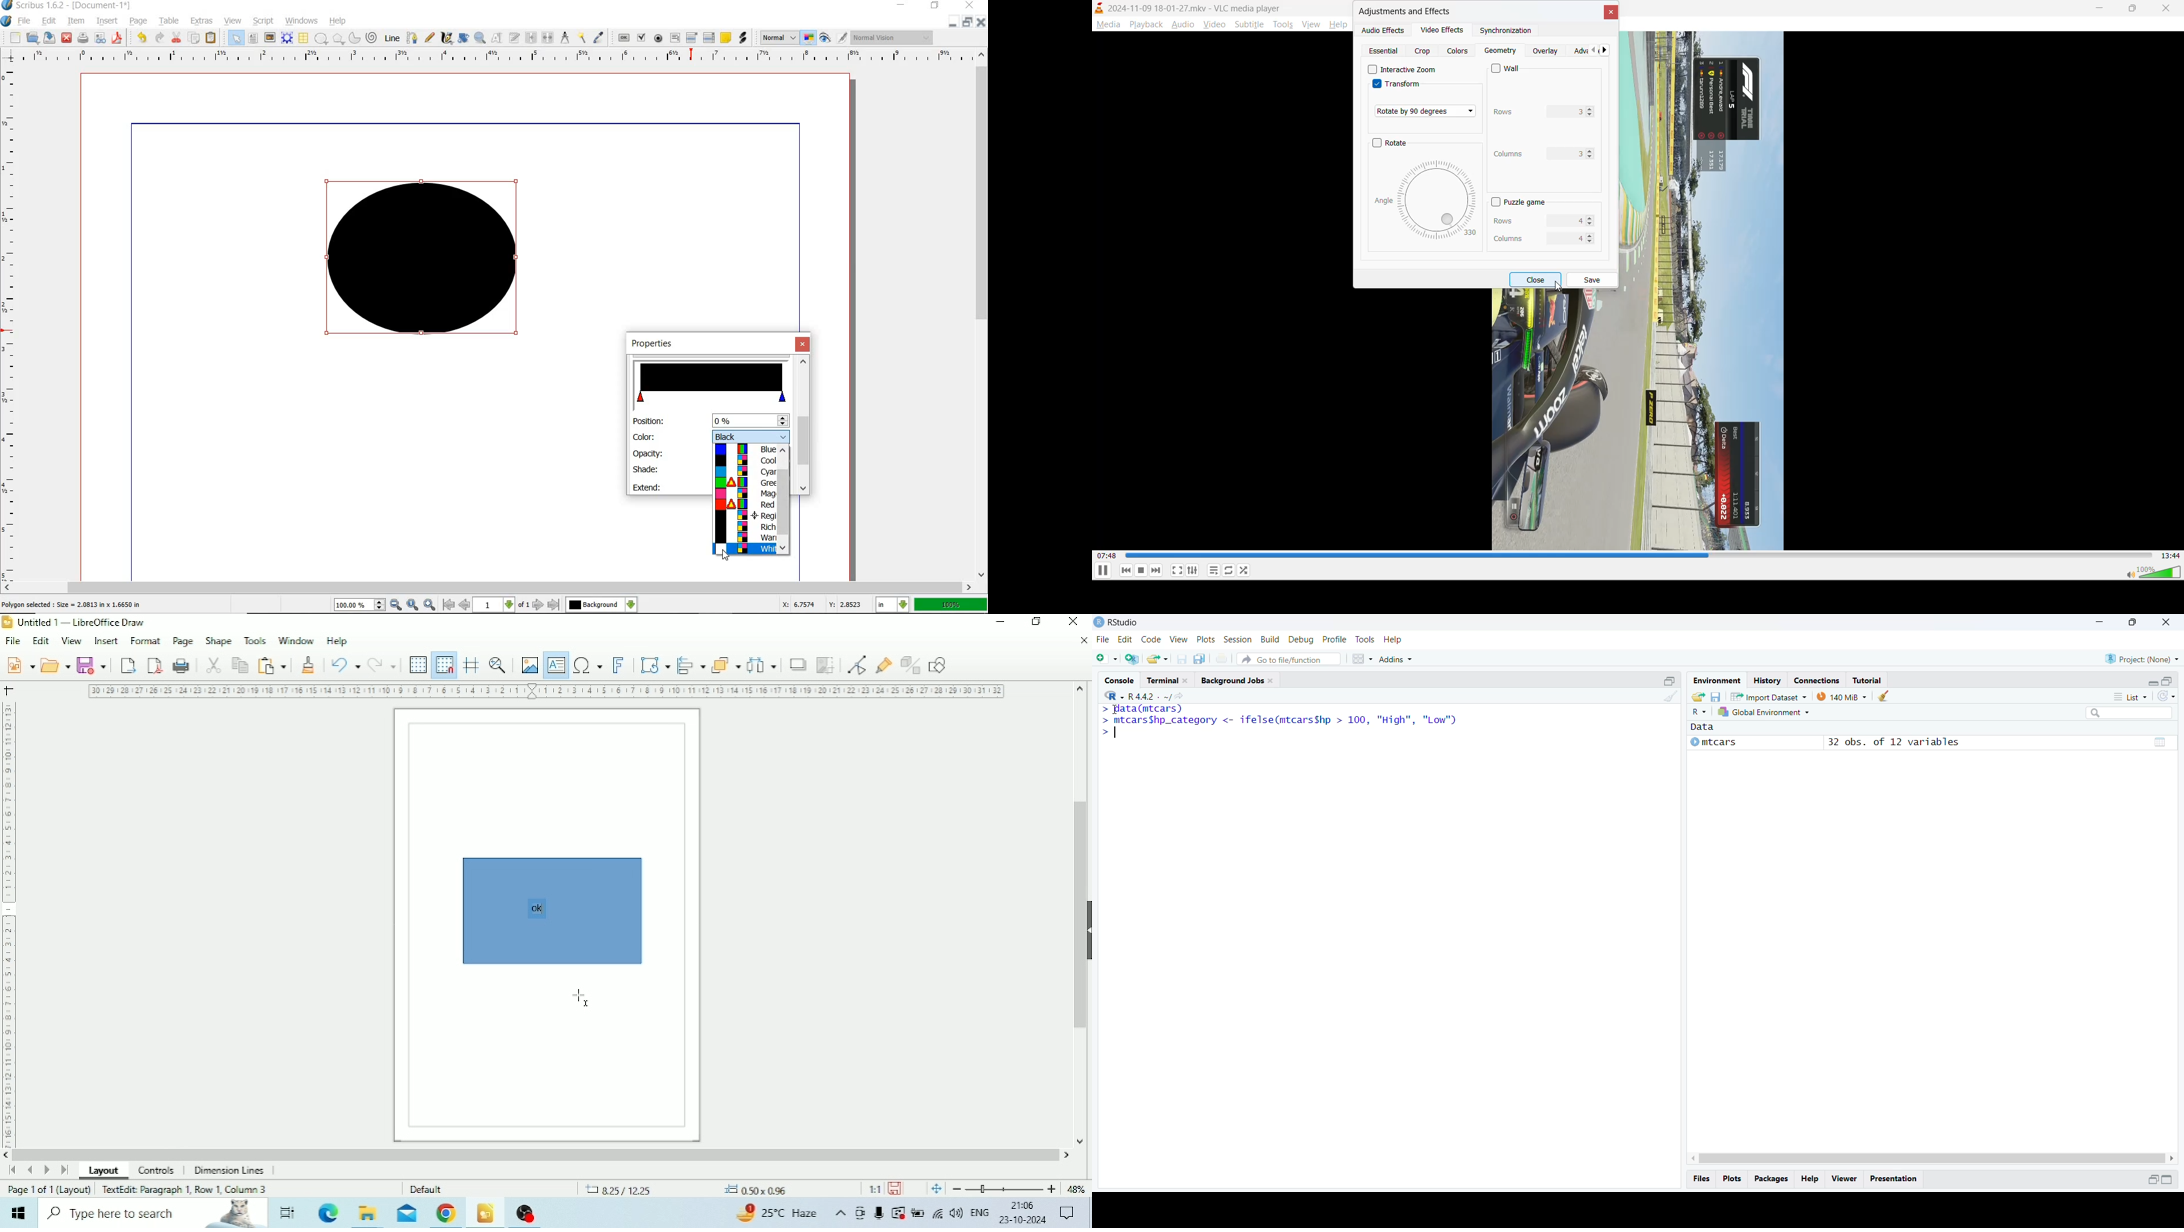  I want to click on CUT, so click(177, 37).